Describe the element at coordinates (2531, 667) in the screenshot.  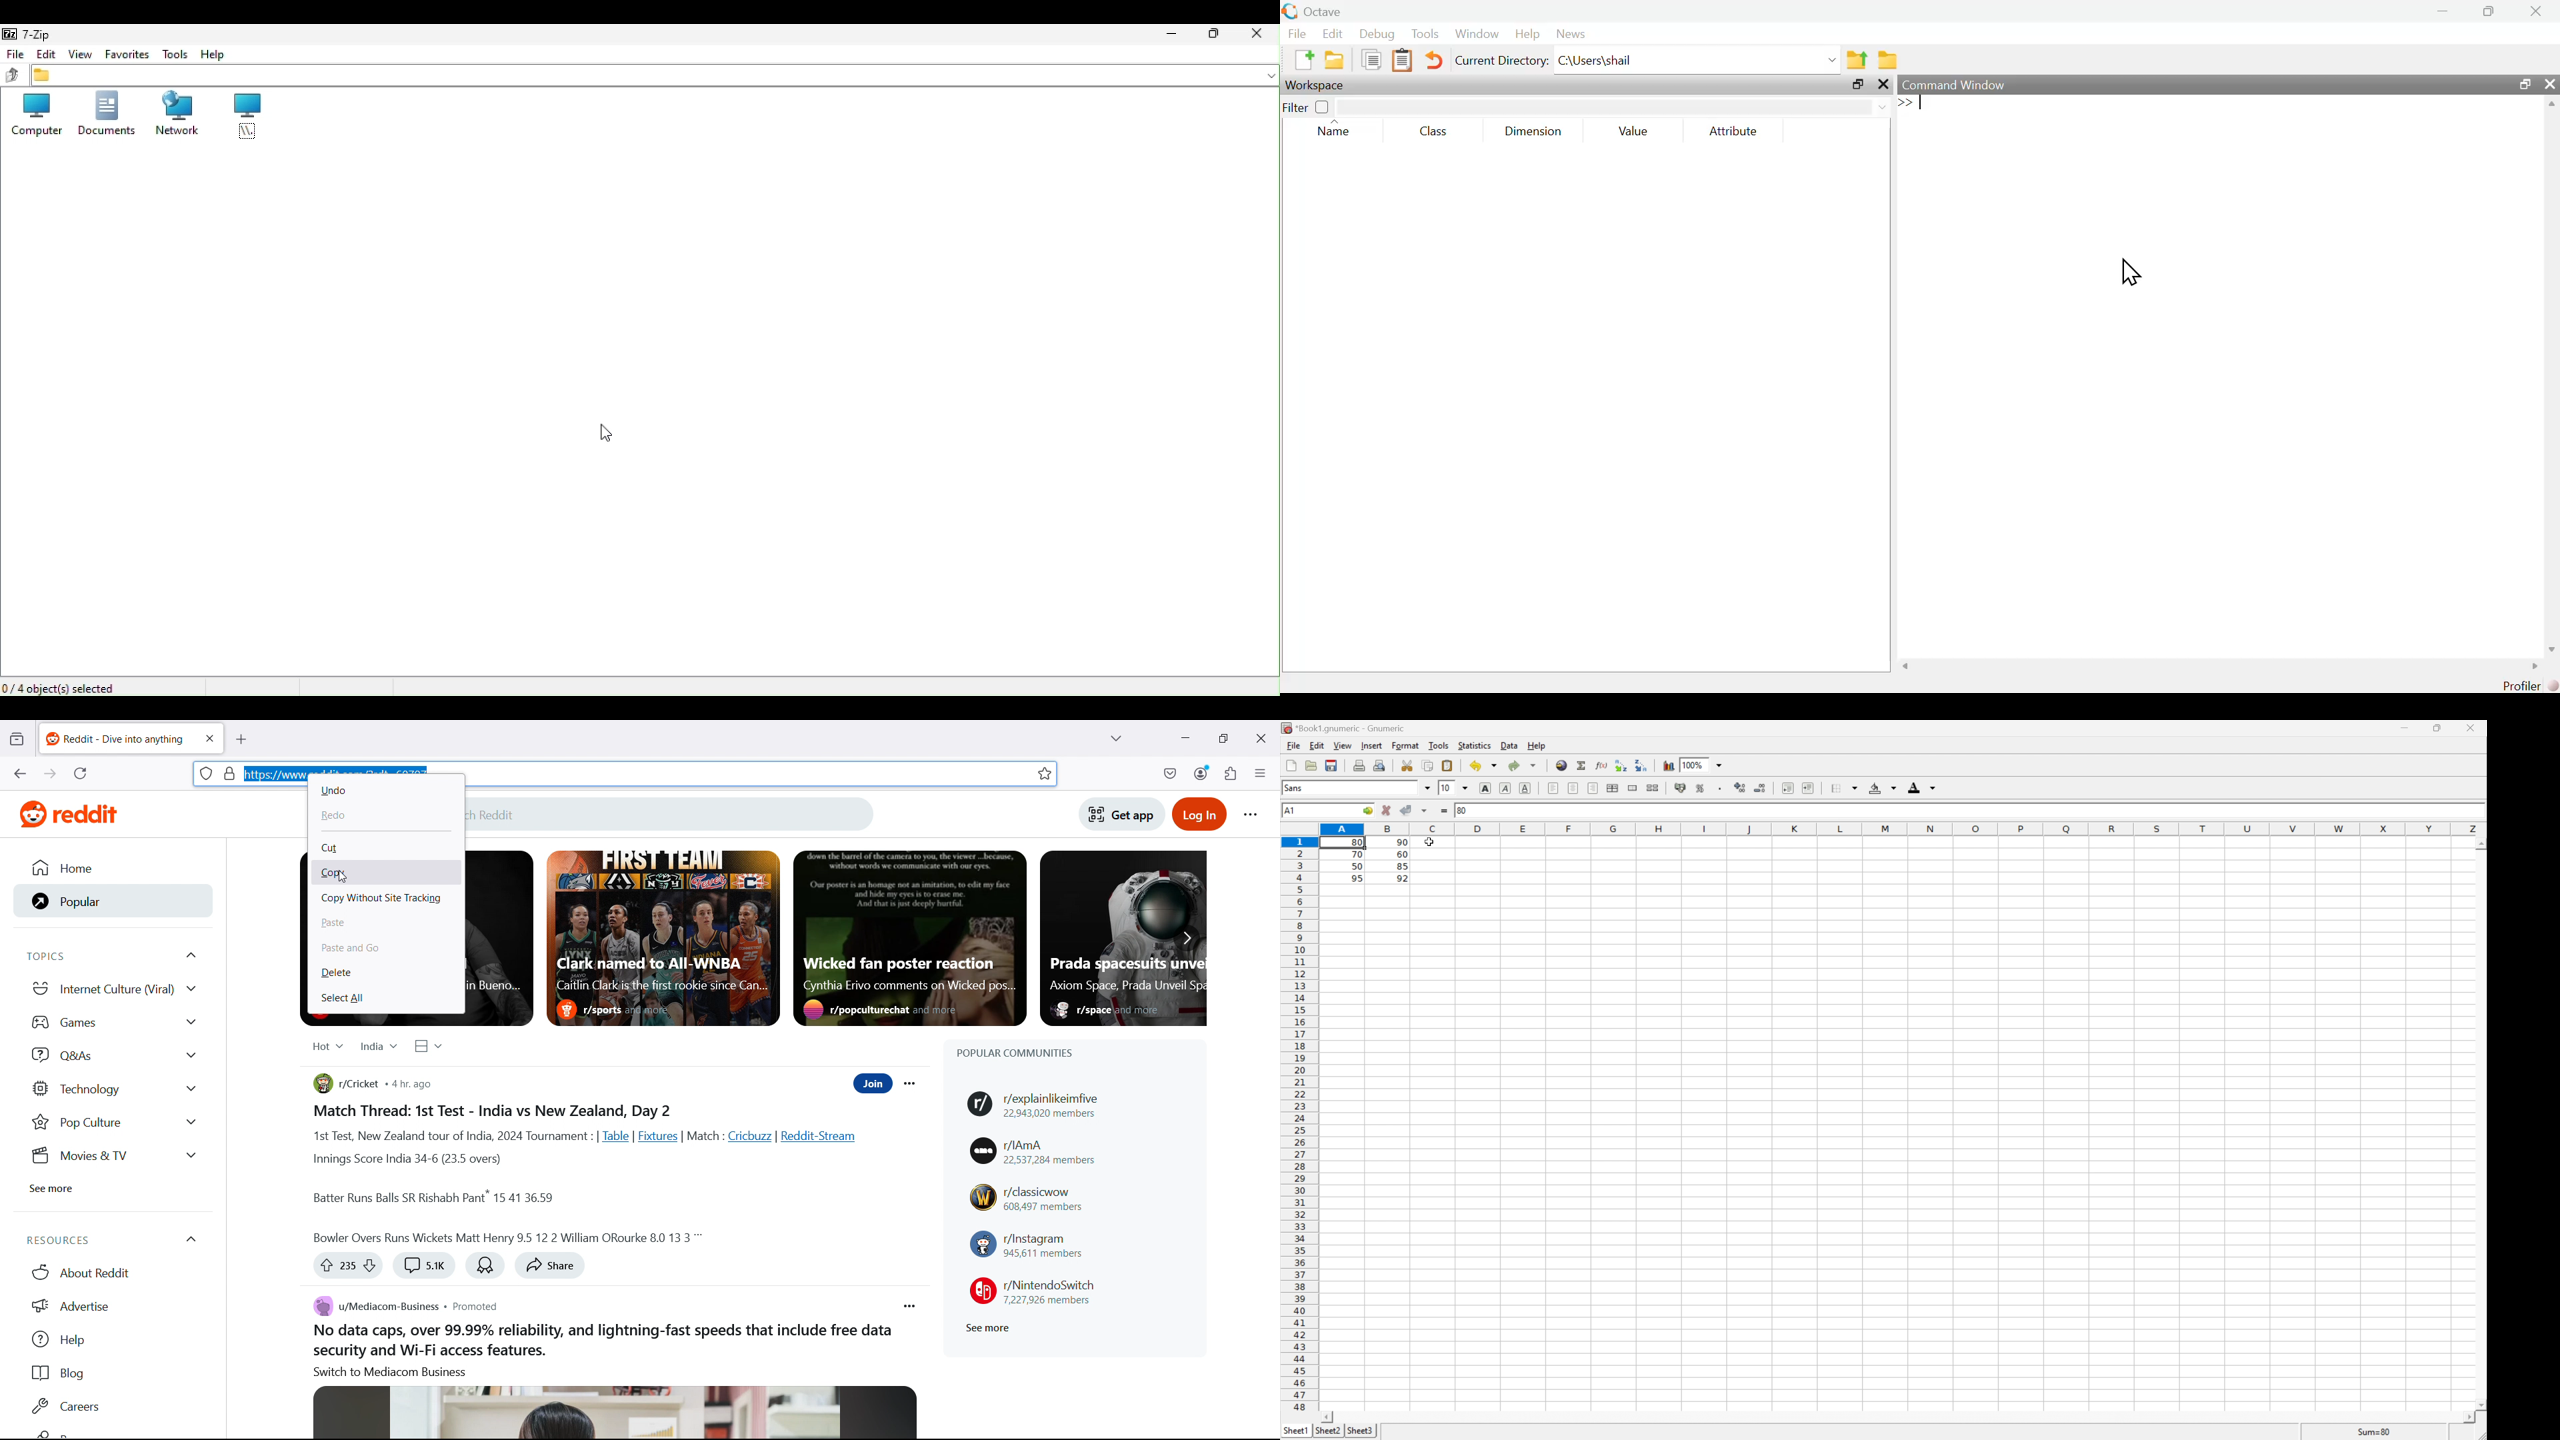
I see `scroll right` at that location.